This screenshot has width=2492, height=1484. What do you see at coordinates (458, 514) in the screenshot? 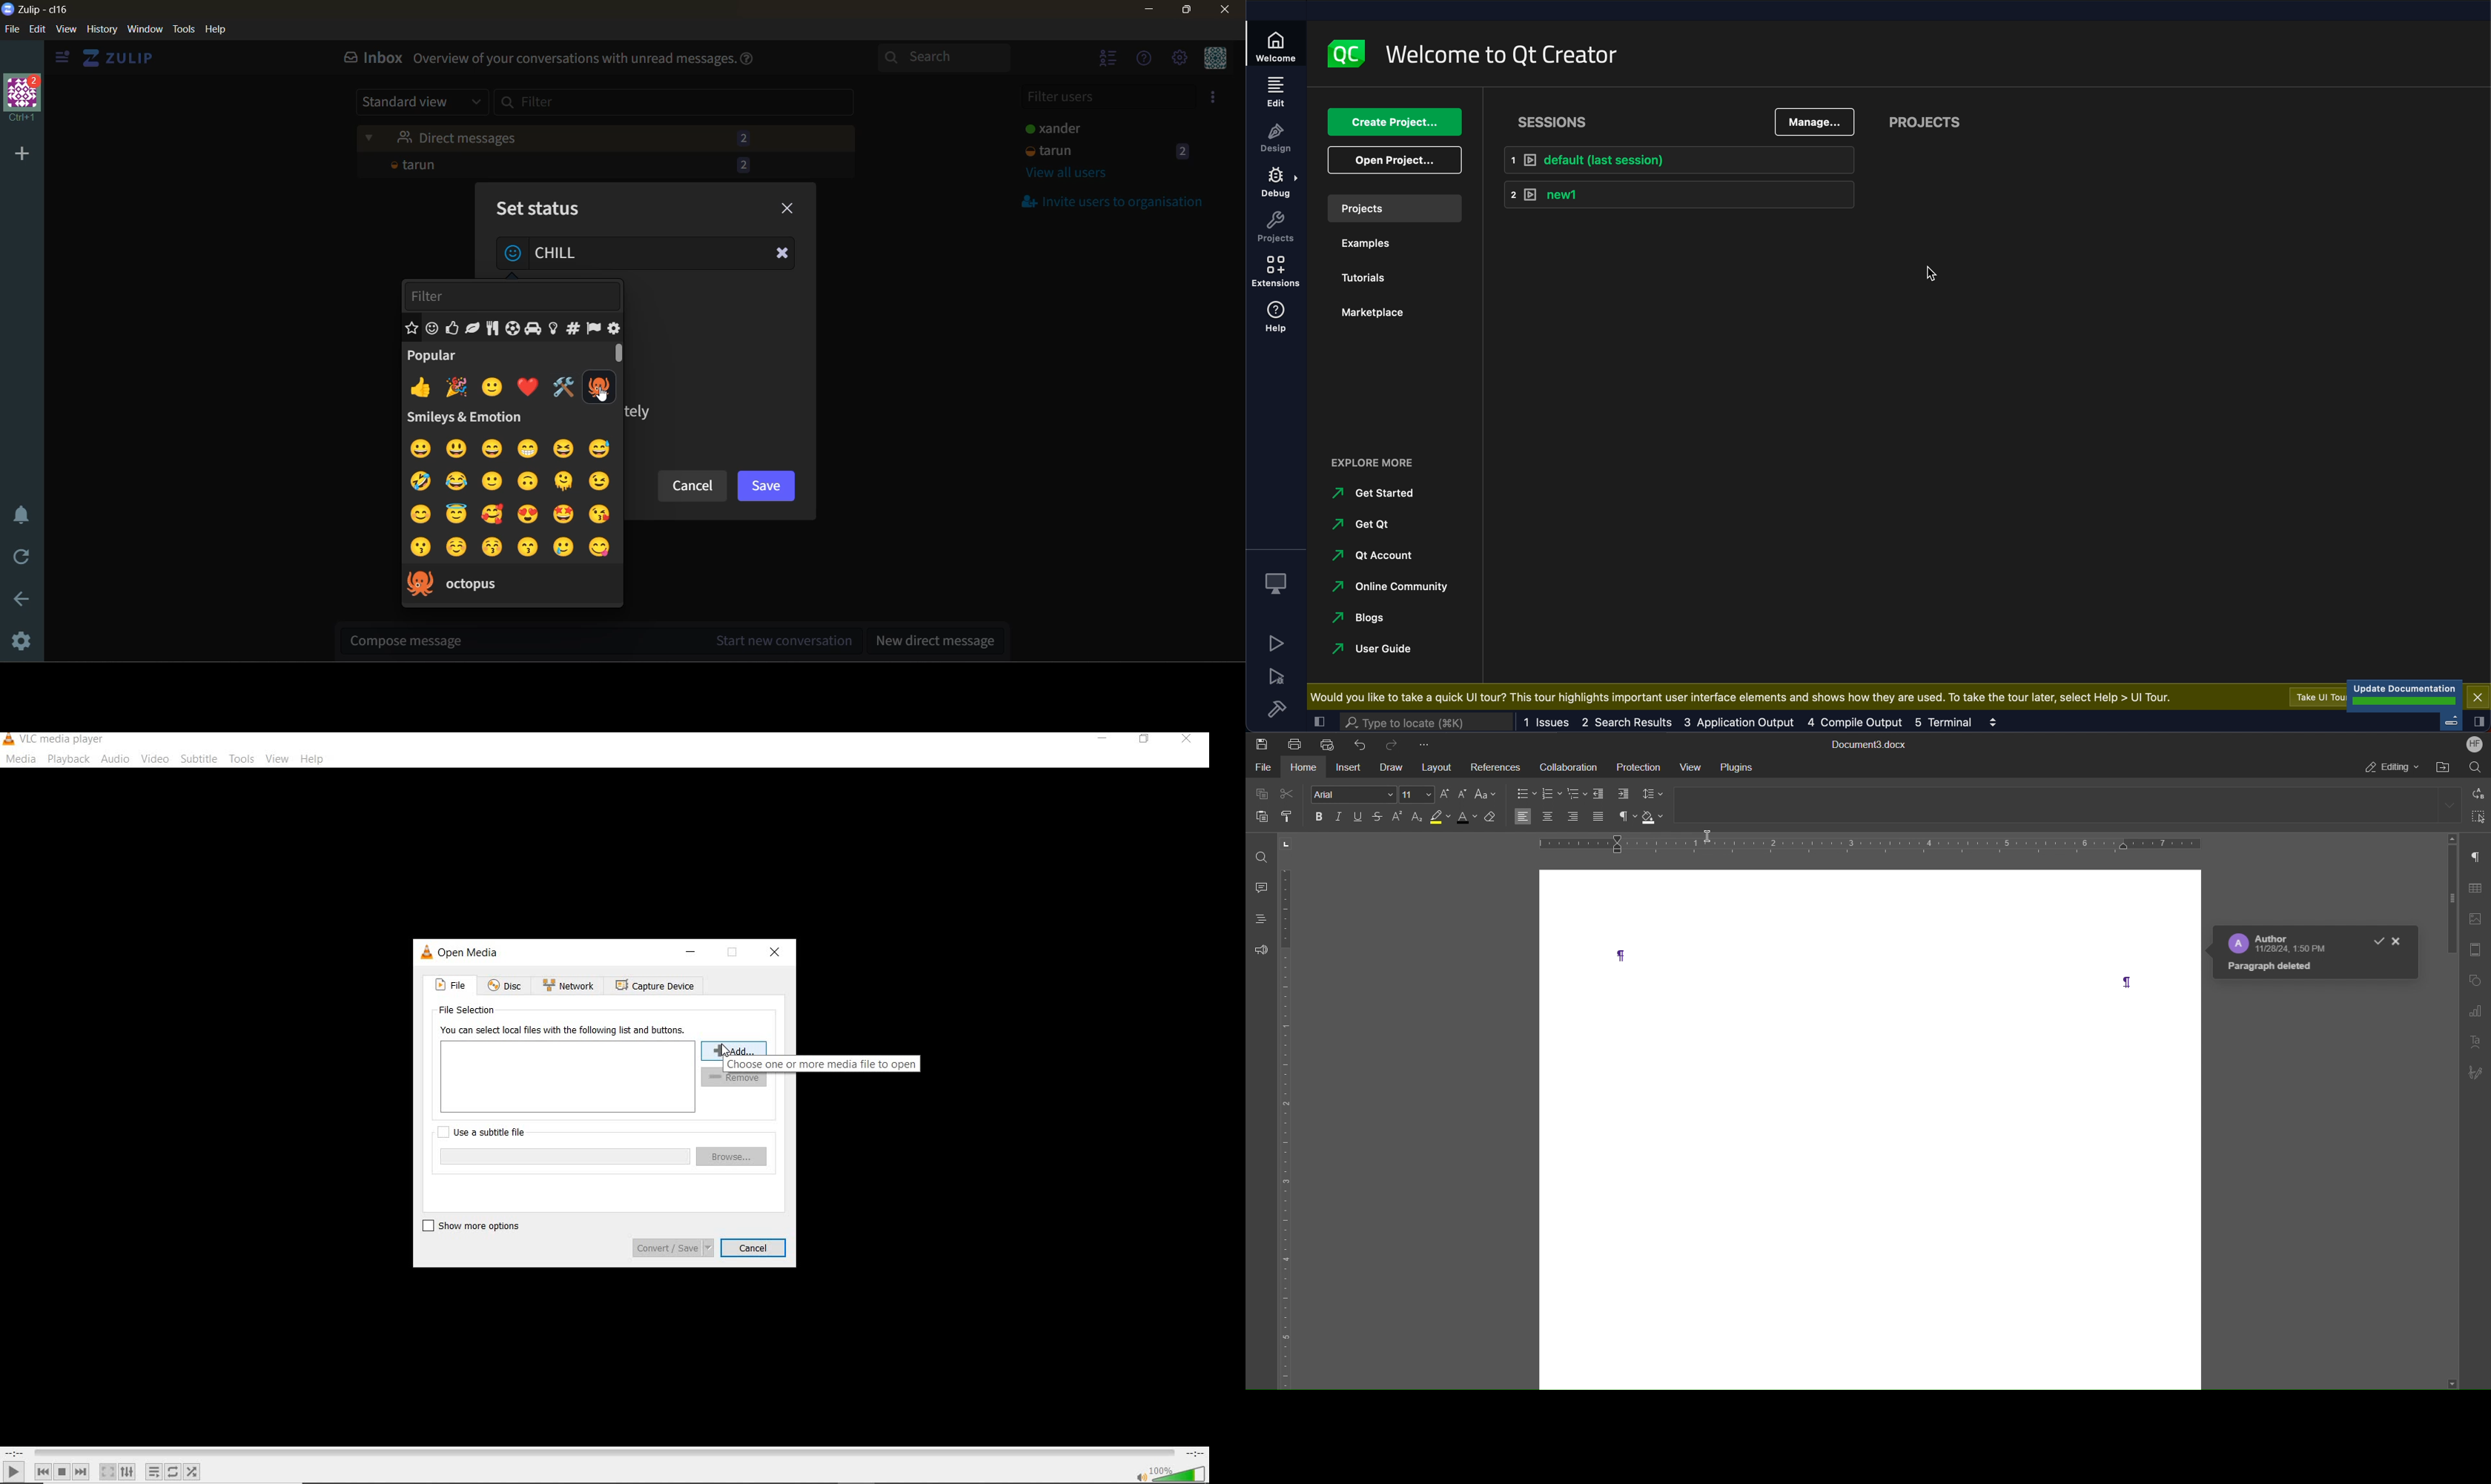
I see `emoji` at bounding box center [458, 514].